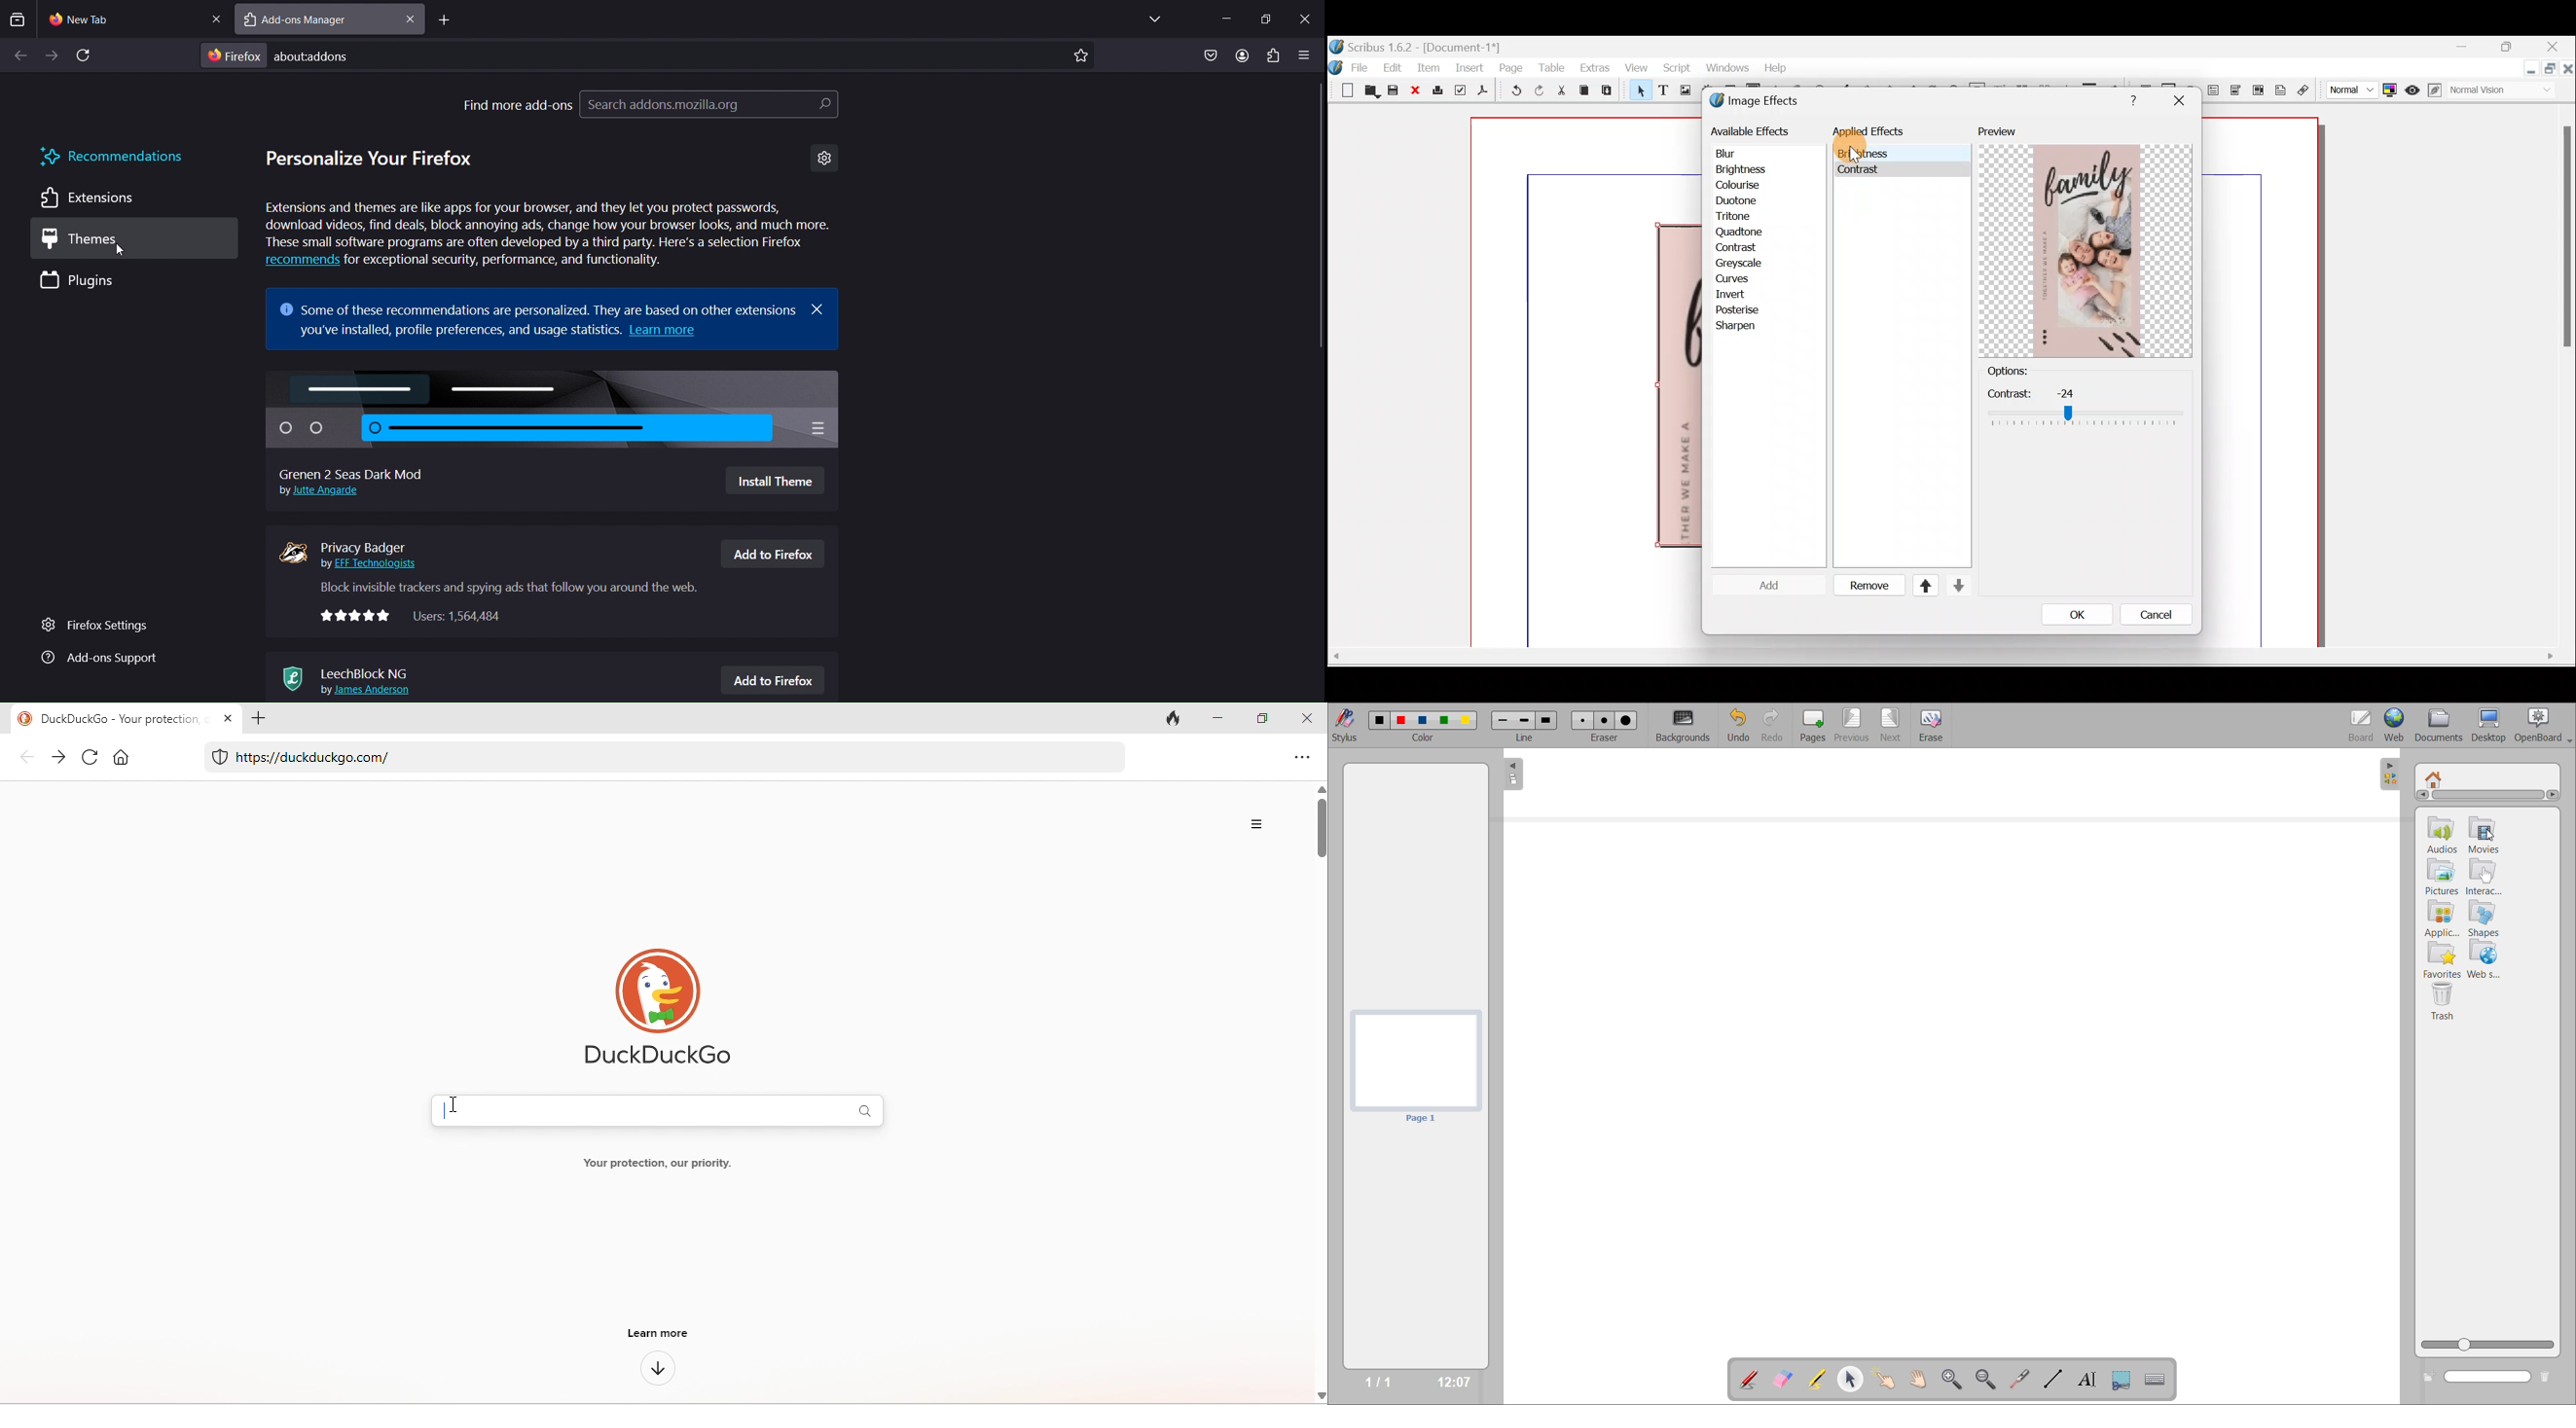 This screenshot has height=1428, width=2576. What do you see at coordinates (2262, 383) in the screenshot?
I see `canvas` at bounding box center [2262, 383].